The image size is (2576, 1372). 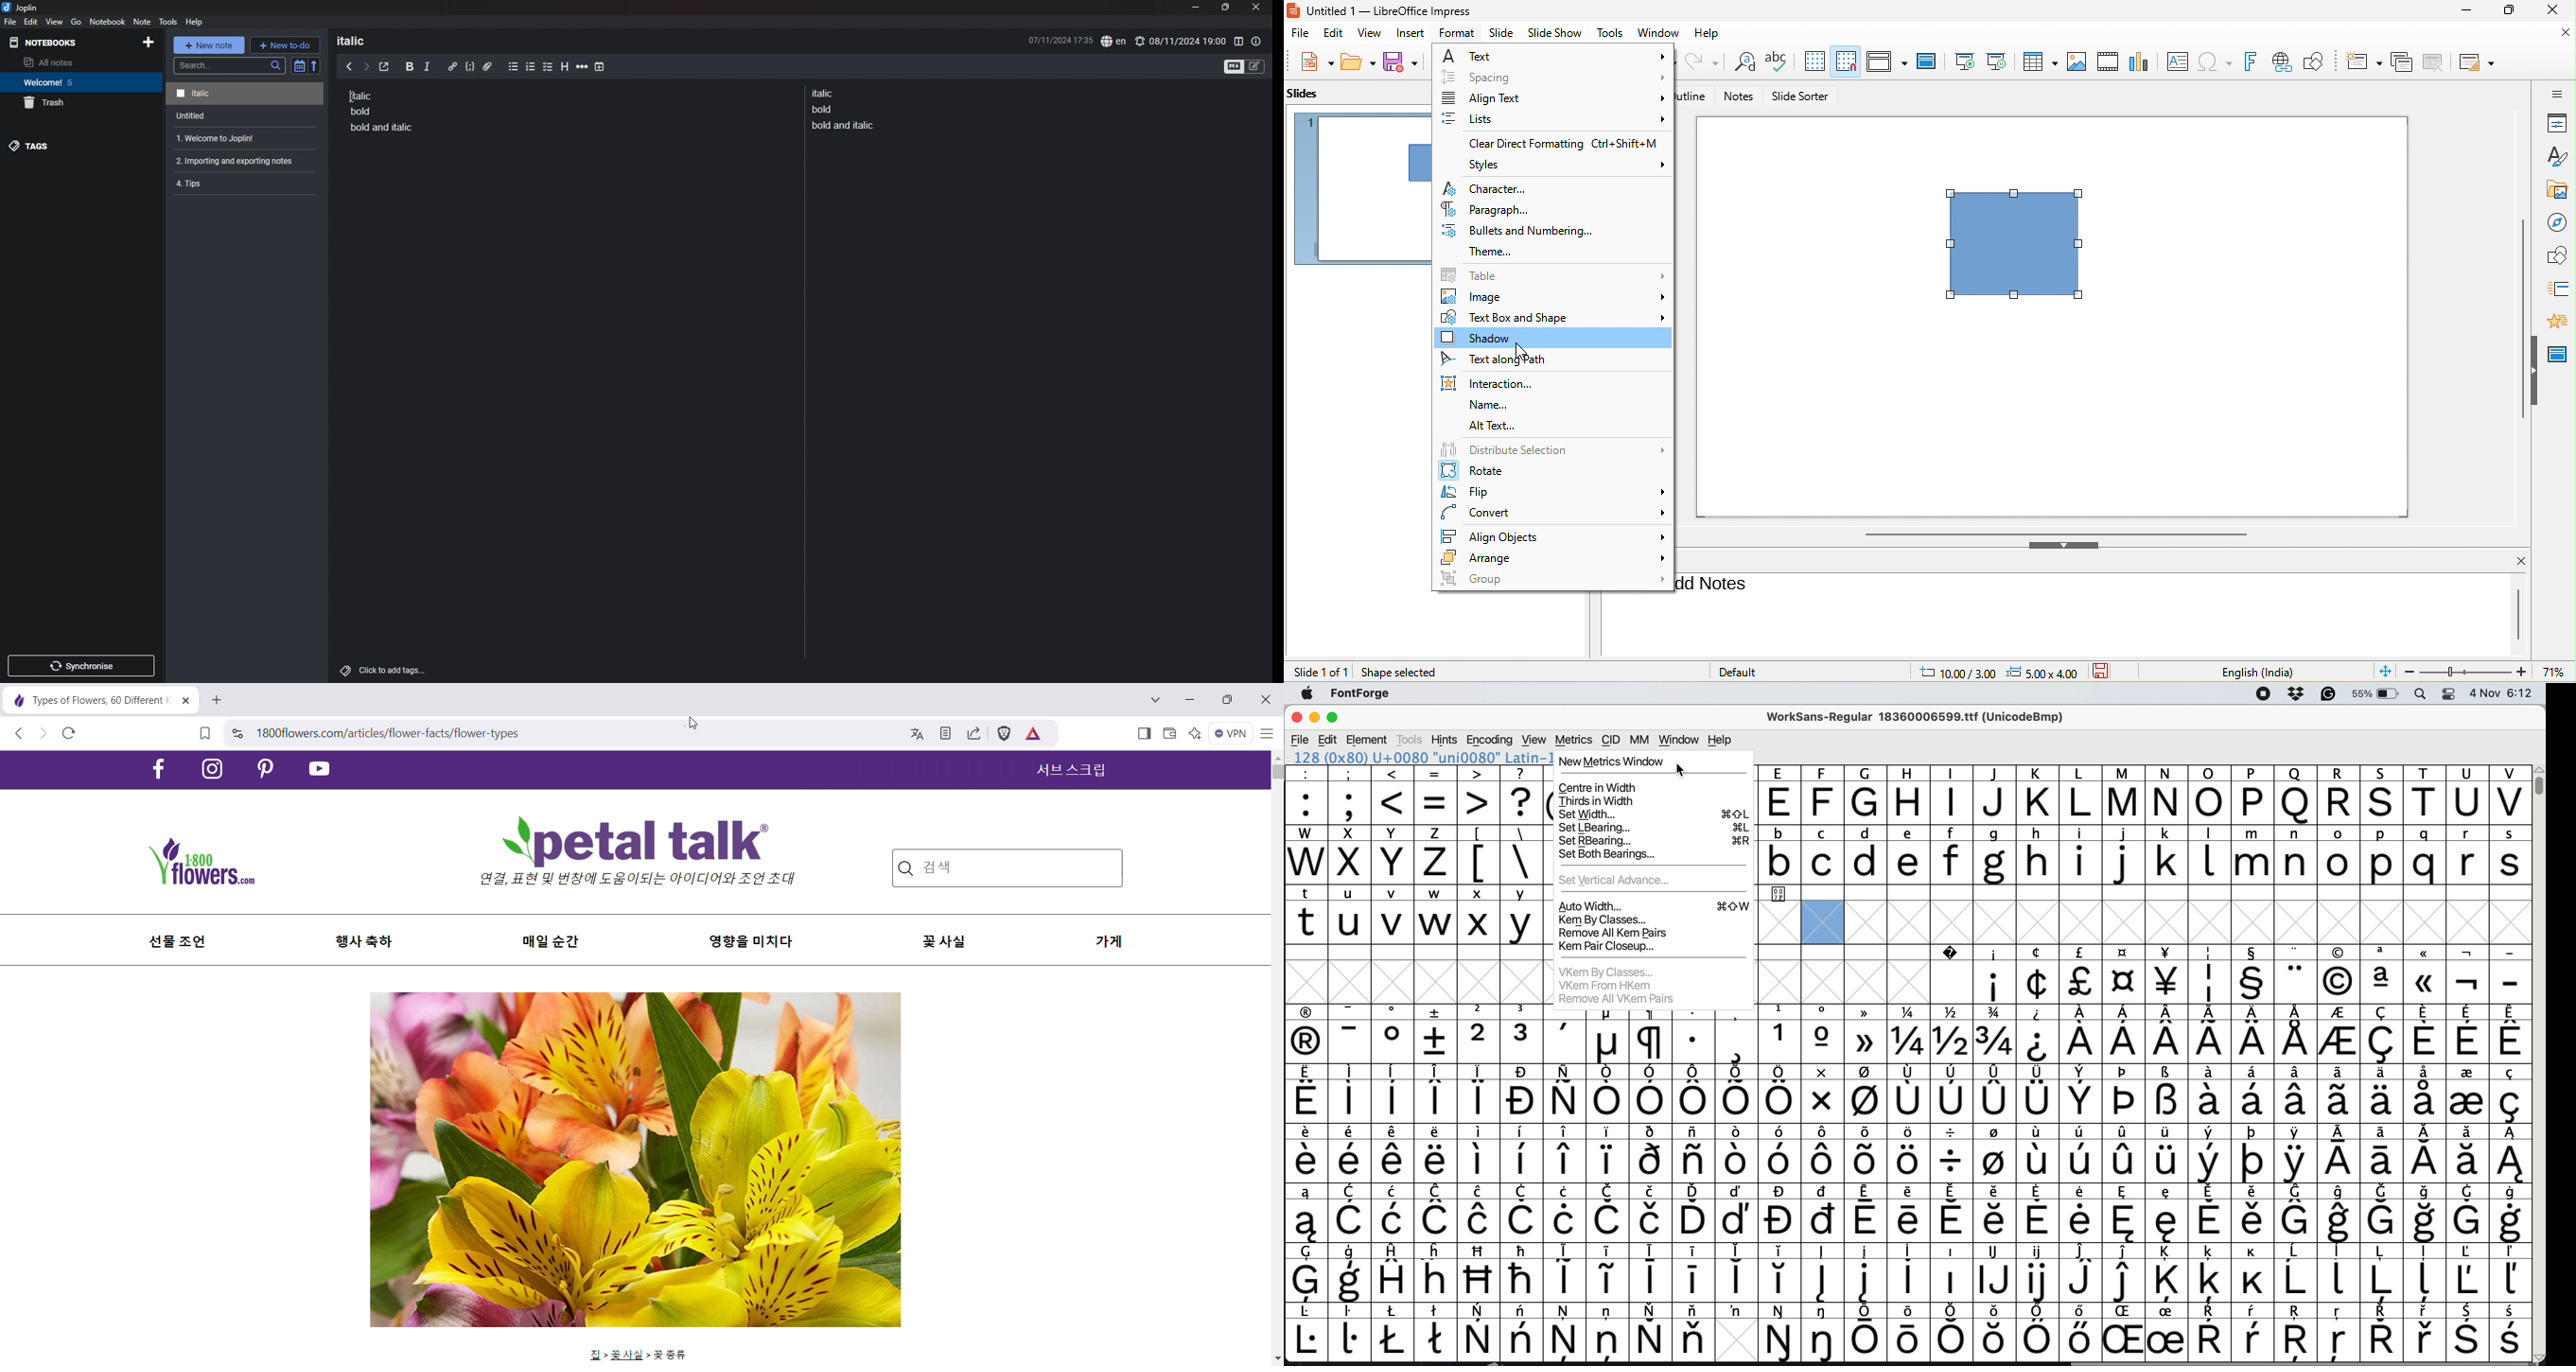 I want to click on sync, so click(x=82, y=666).